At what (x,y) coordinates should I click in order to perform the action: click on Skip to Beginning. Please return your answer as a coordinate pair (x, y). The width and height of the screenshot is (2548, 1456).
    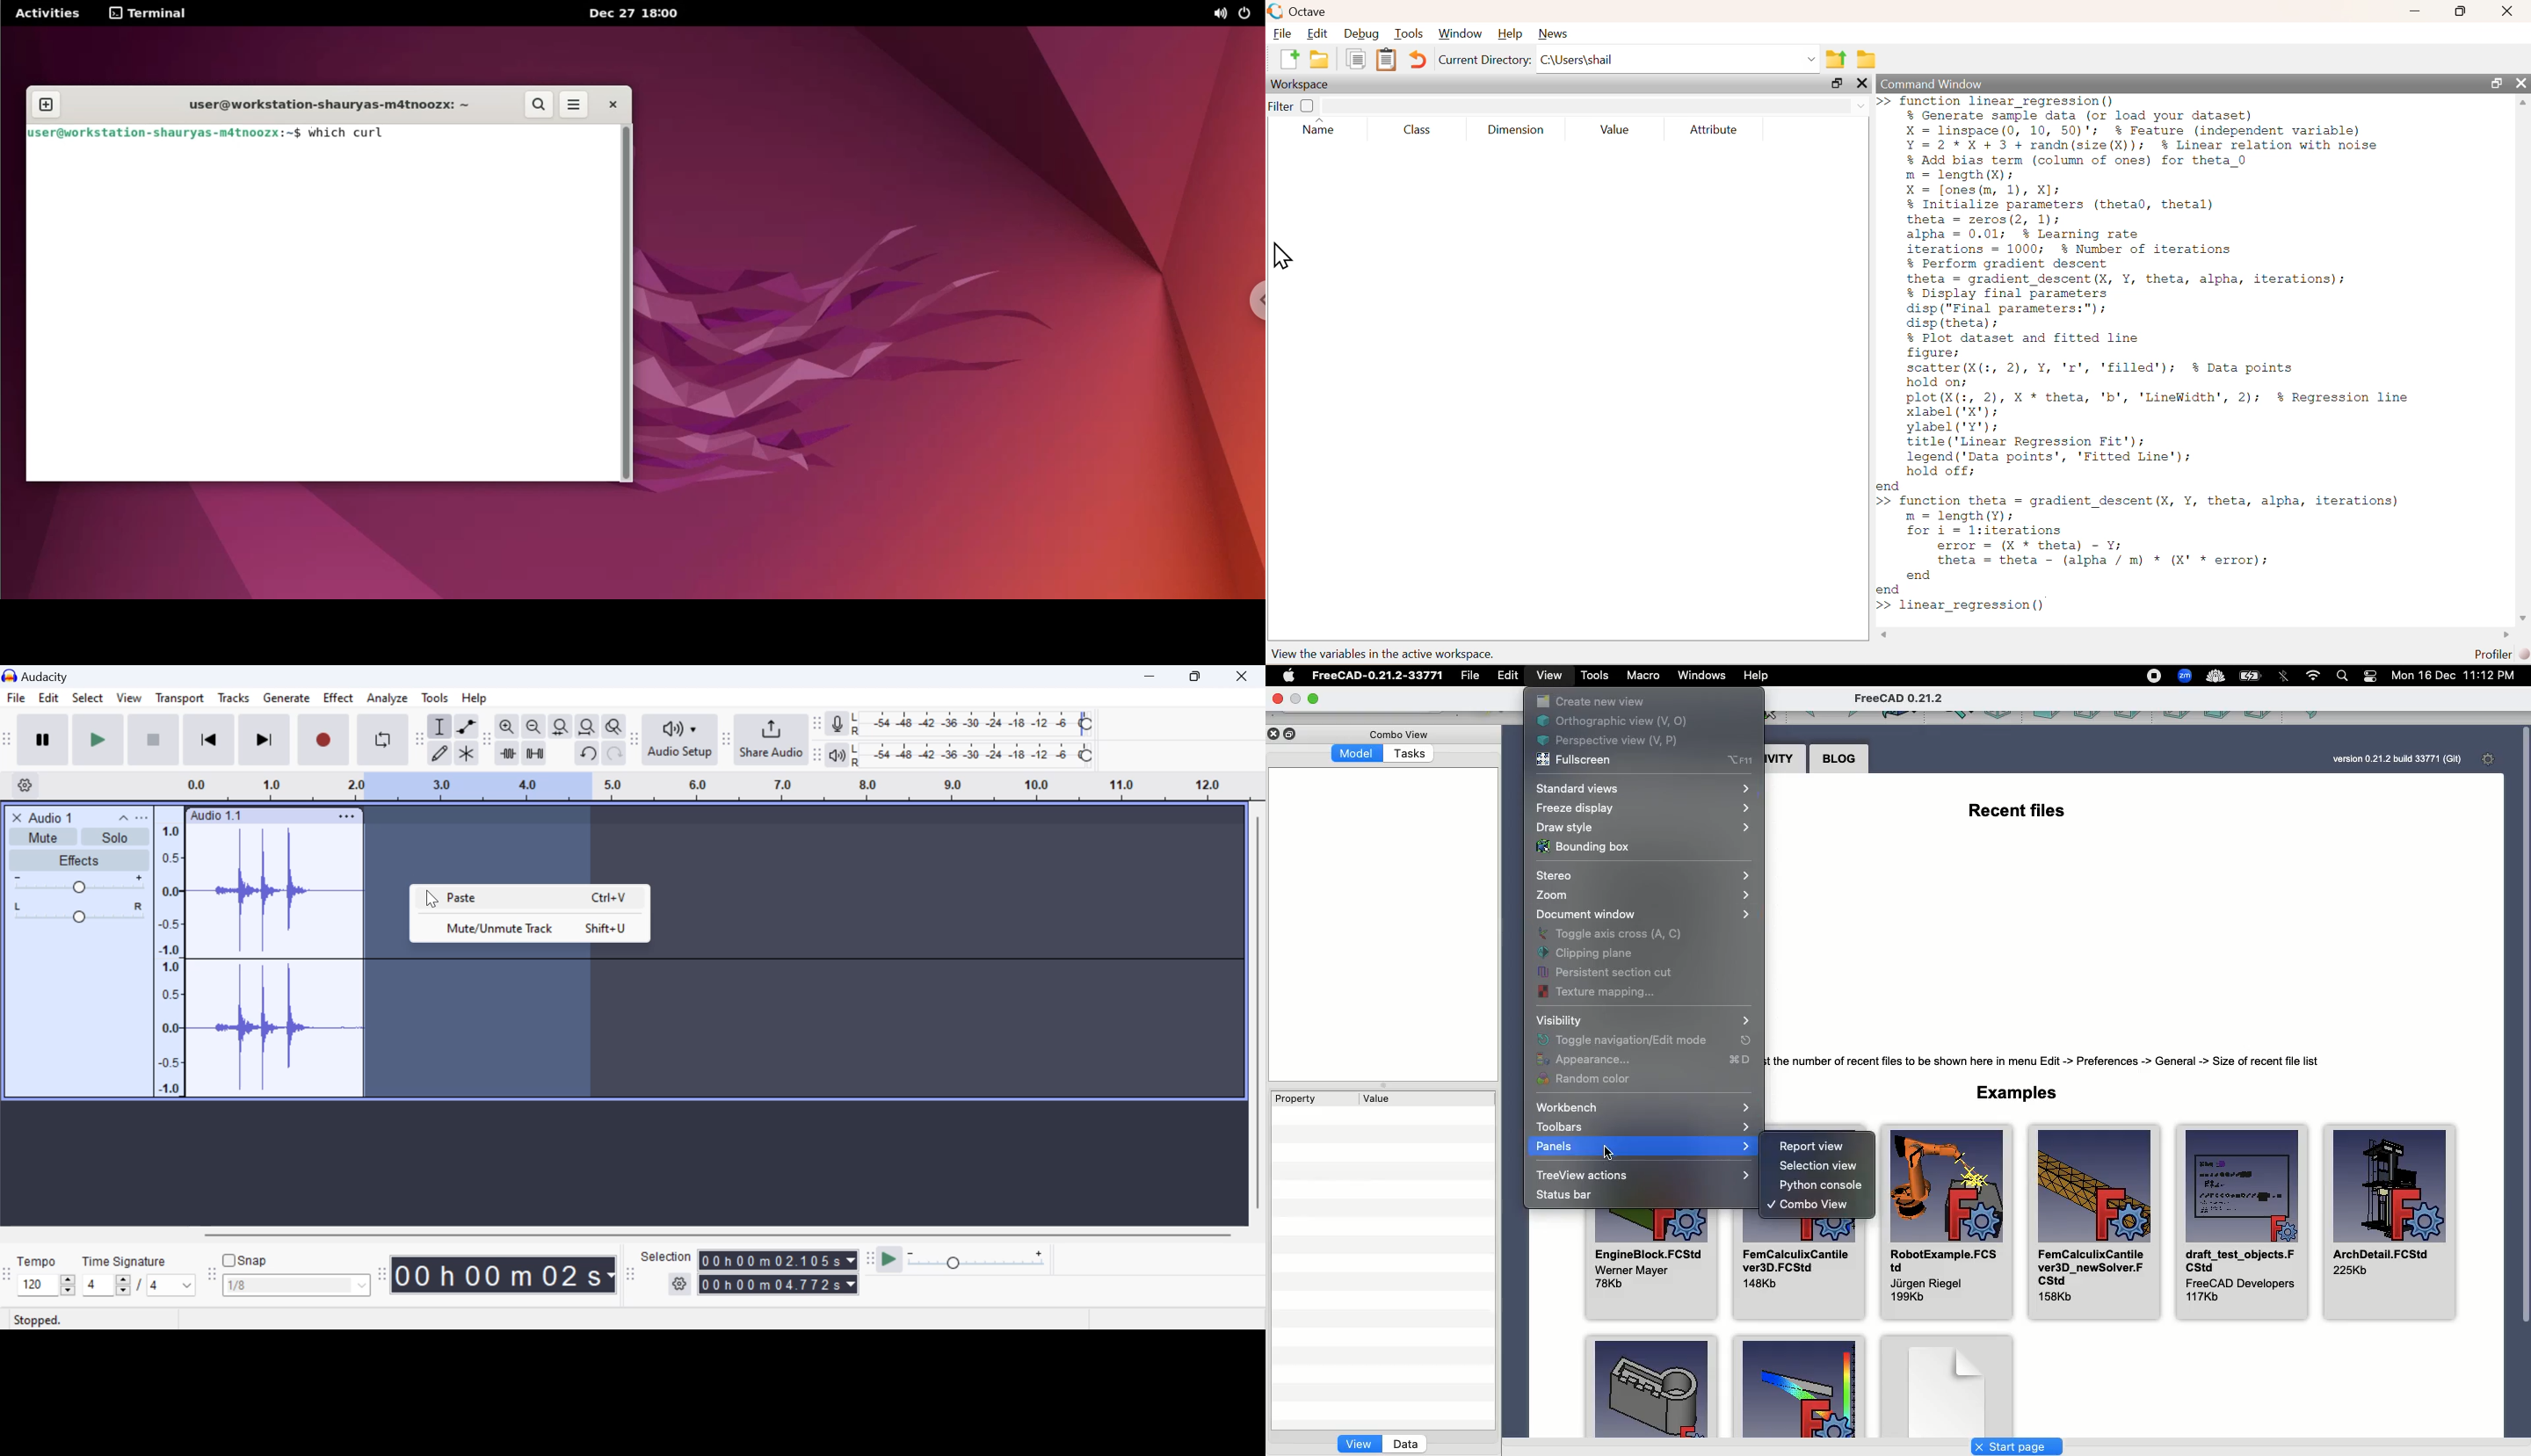
    Looking at the image, I should click on (208, 740).